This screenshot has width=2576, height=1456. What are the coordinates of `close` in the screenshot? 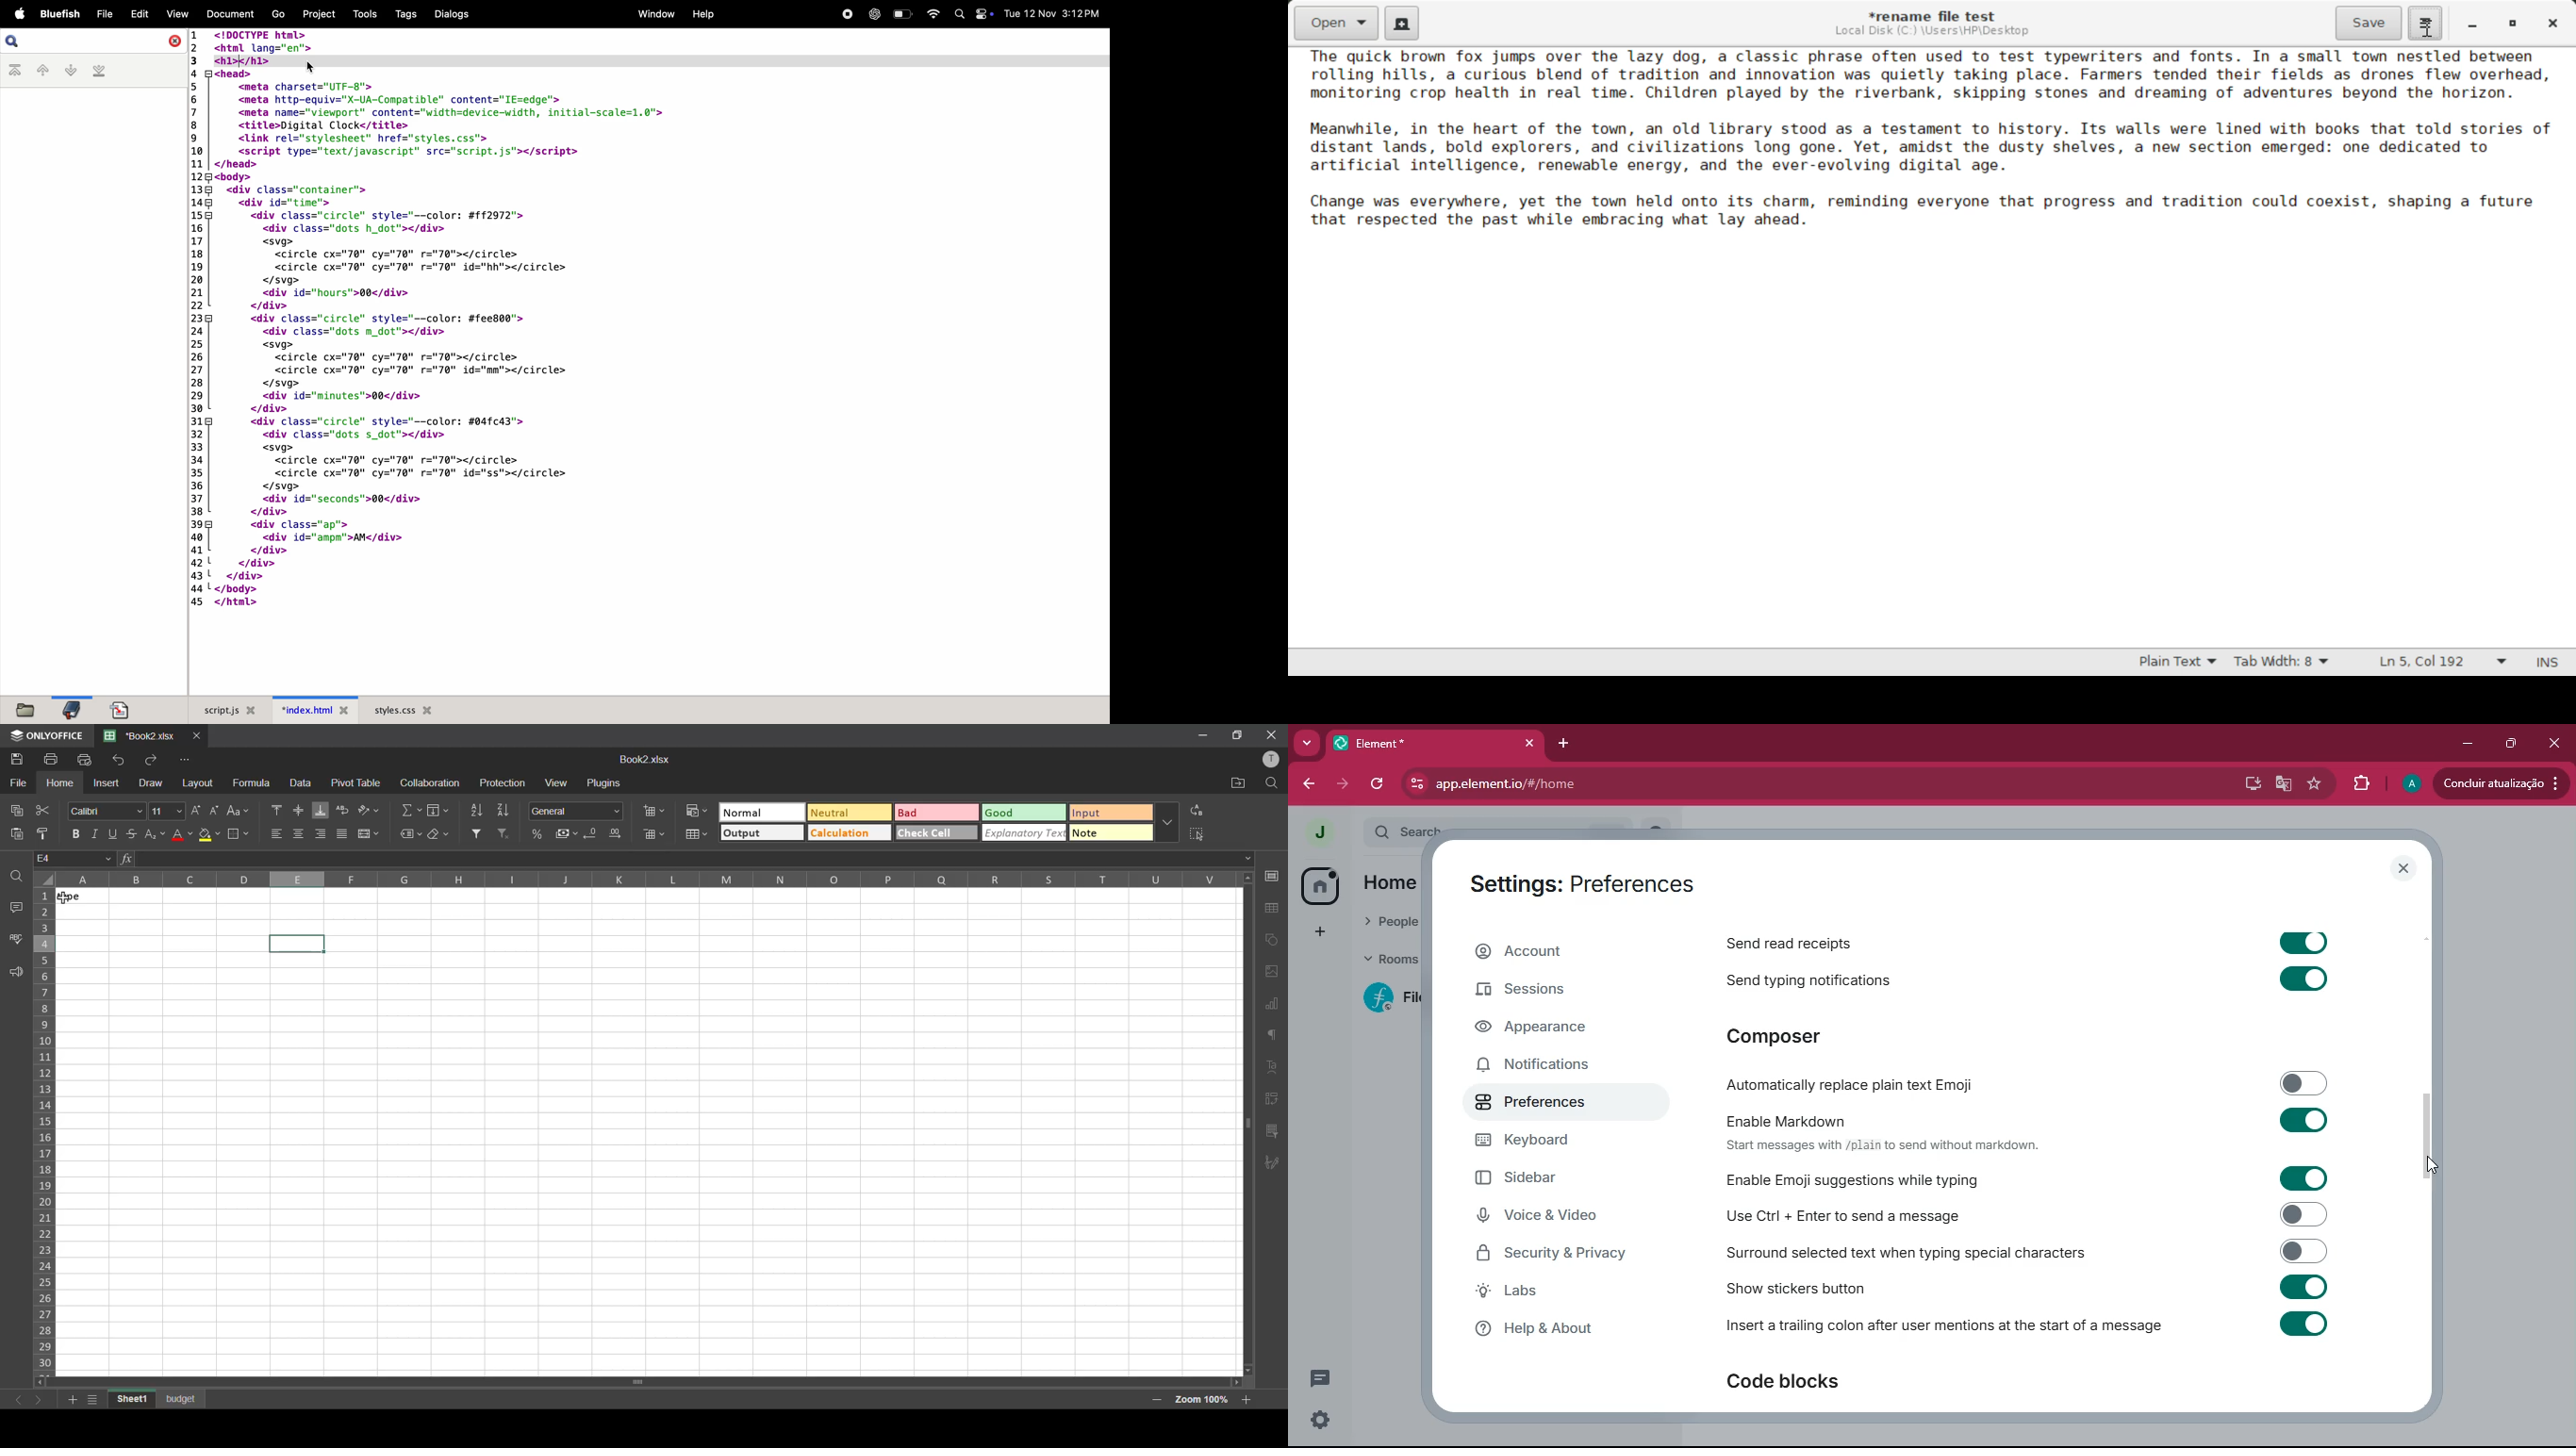 It's located at (2556, 744).